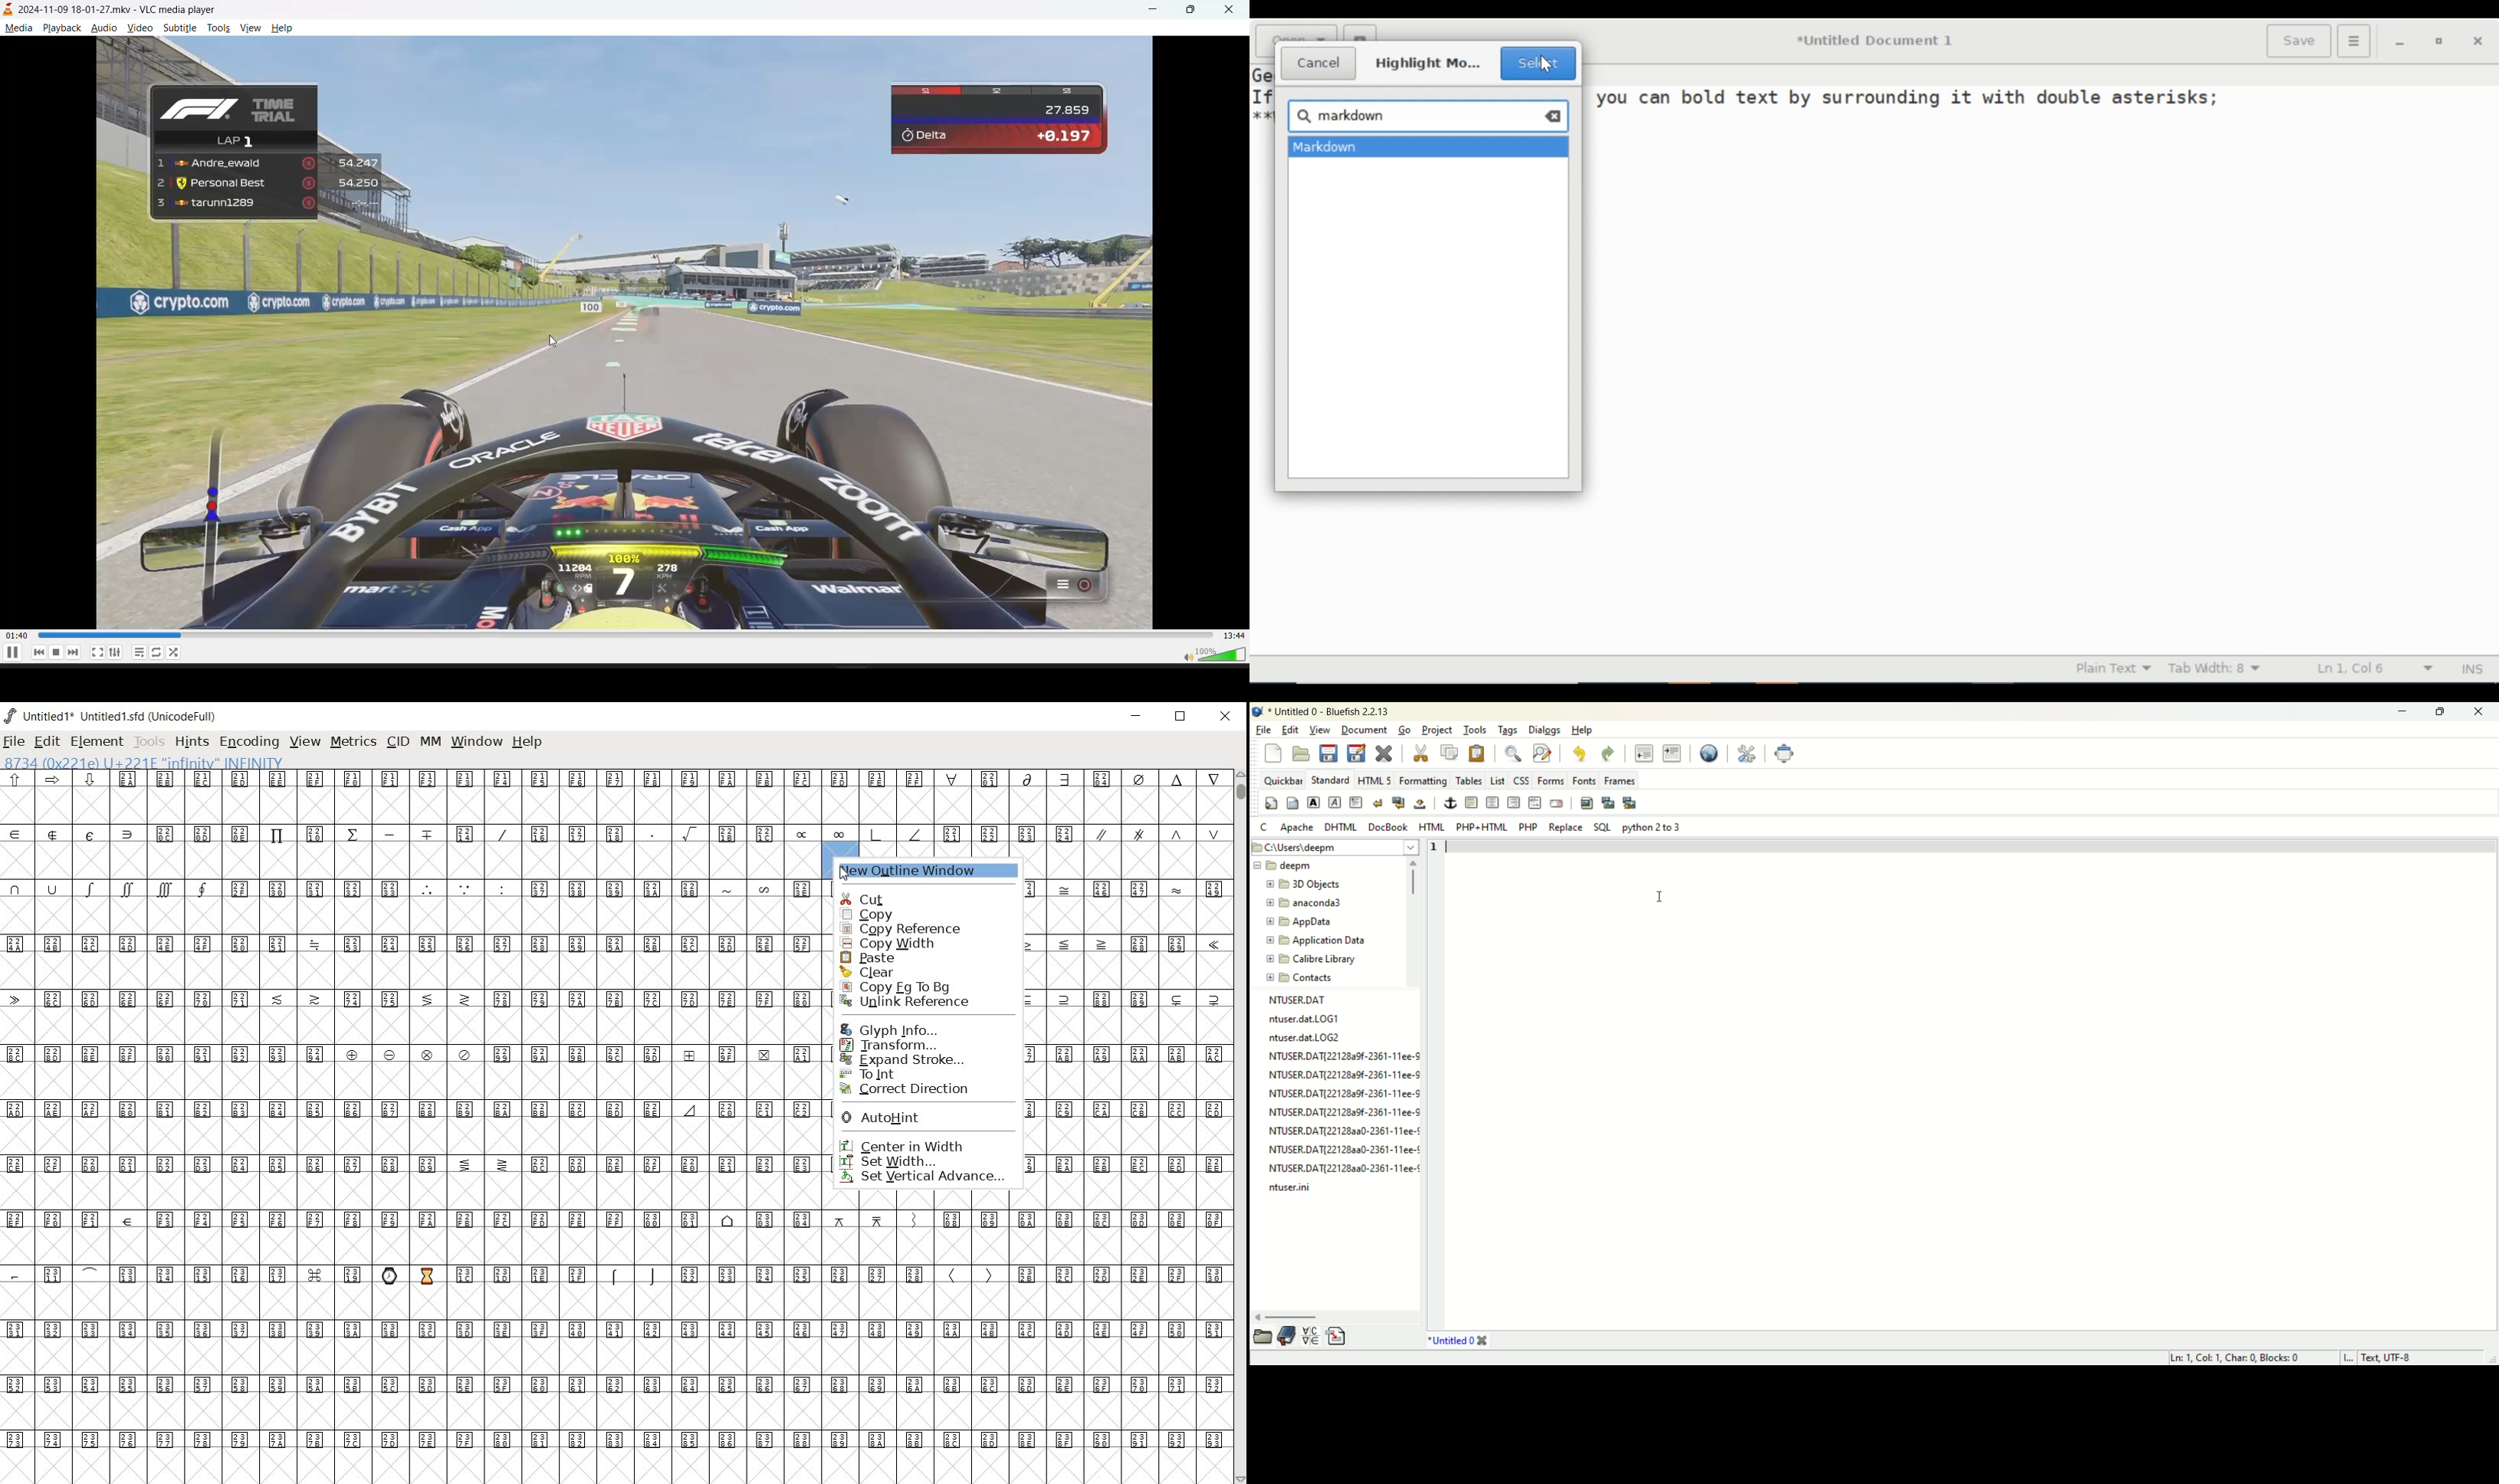 This screenshot has width=2520, height=1484. Describe the element at coordinates (1184, 718) in the screenshot. I see `restore down` at that location.